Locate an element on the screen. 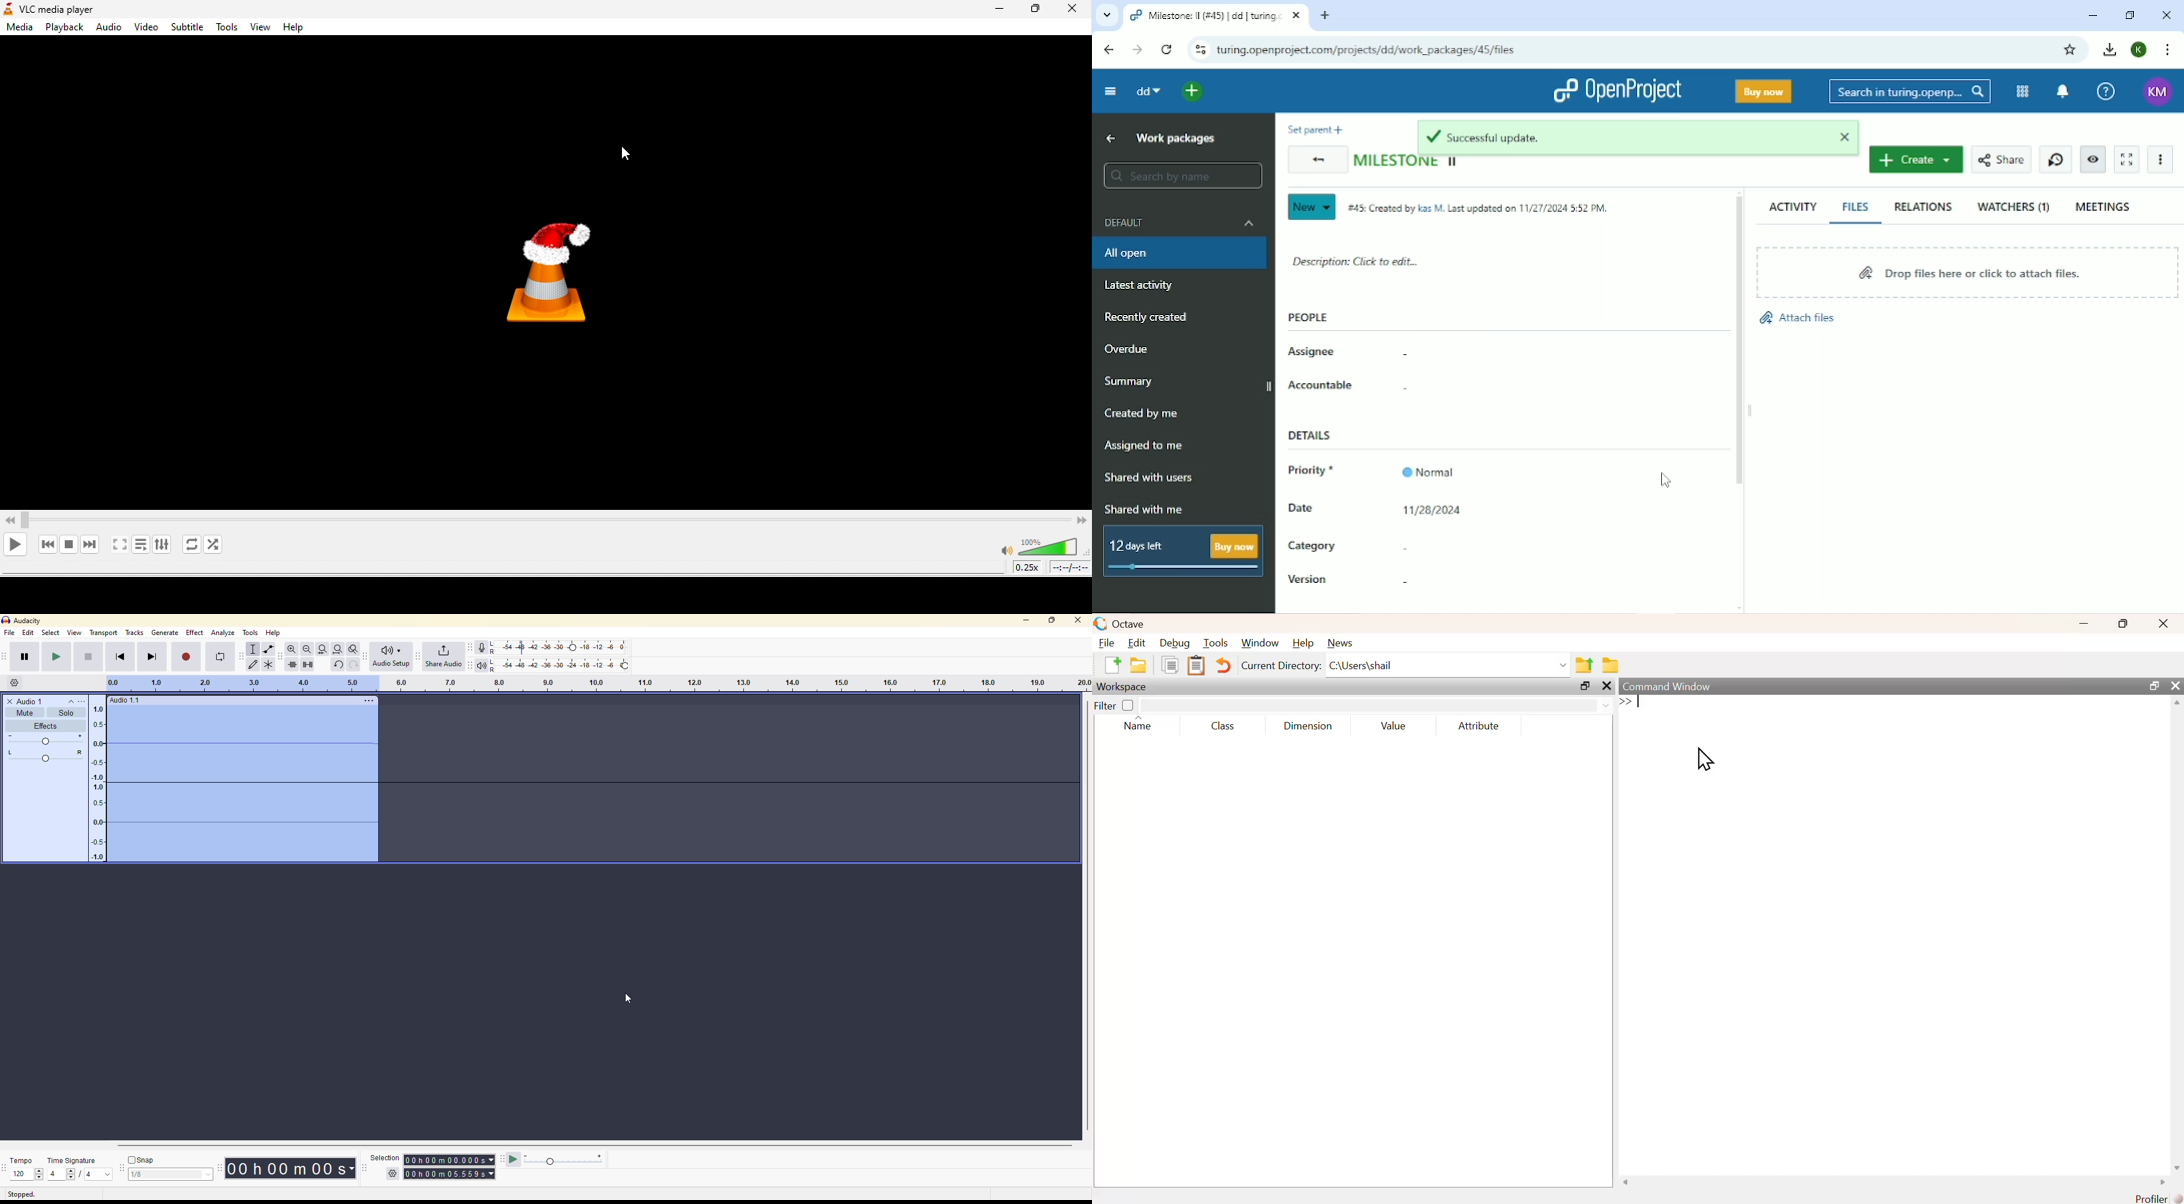 This screenshot has height=1204, width=2184. Created by me is located at coordinates (1143, 414).